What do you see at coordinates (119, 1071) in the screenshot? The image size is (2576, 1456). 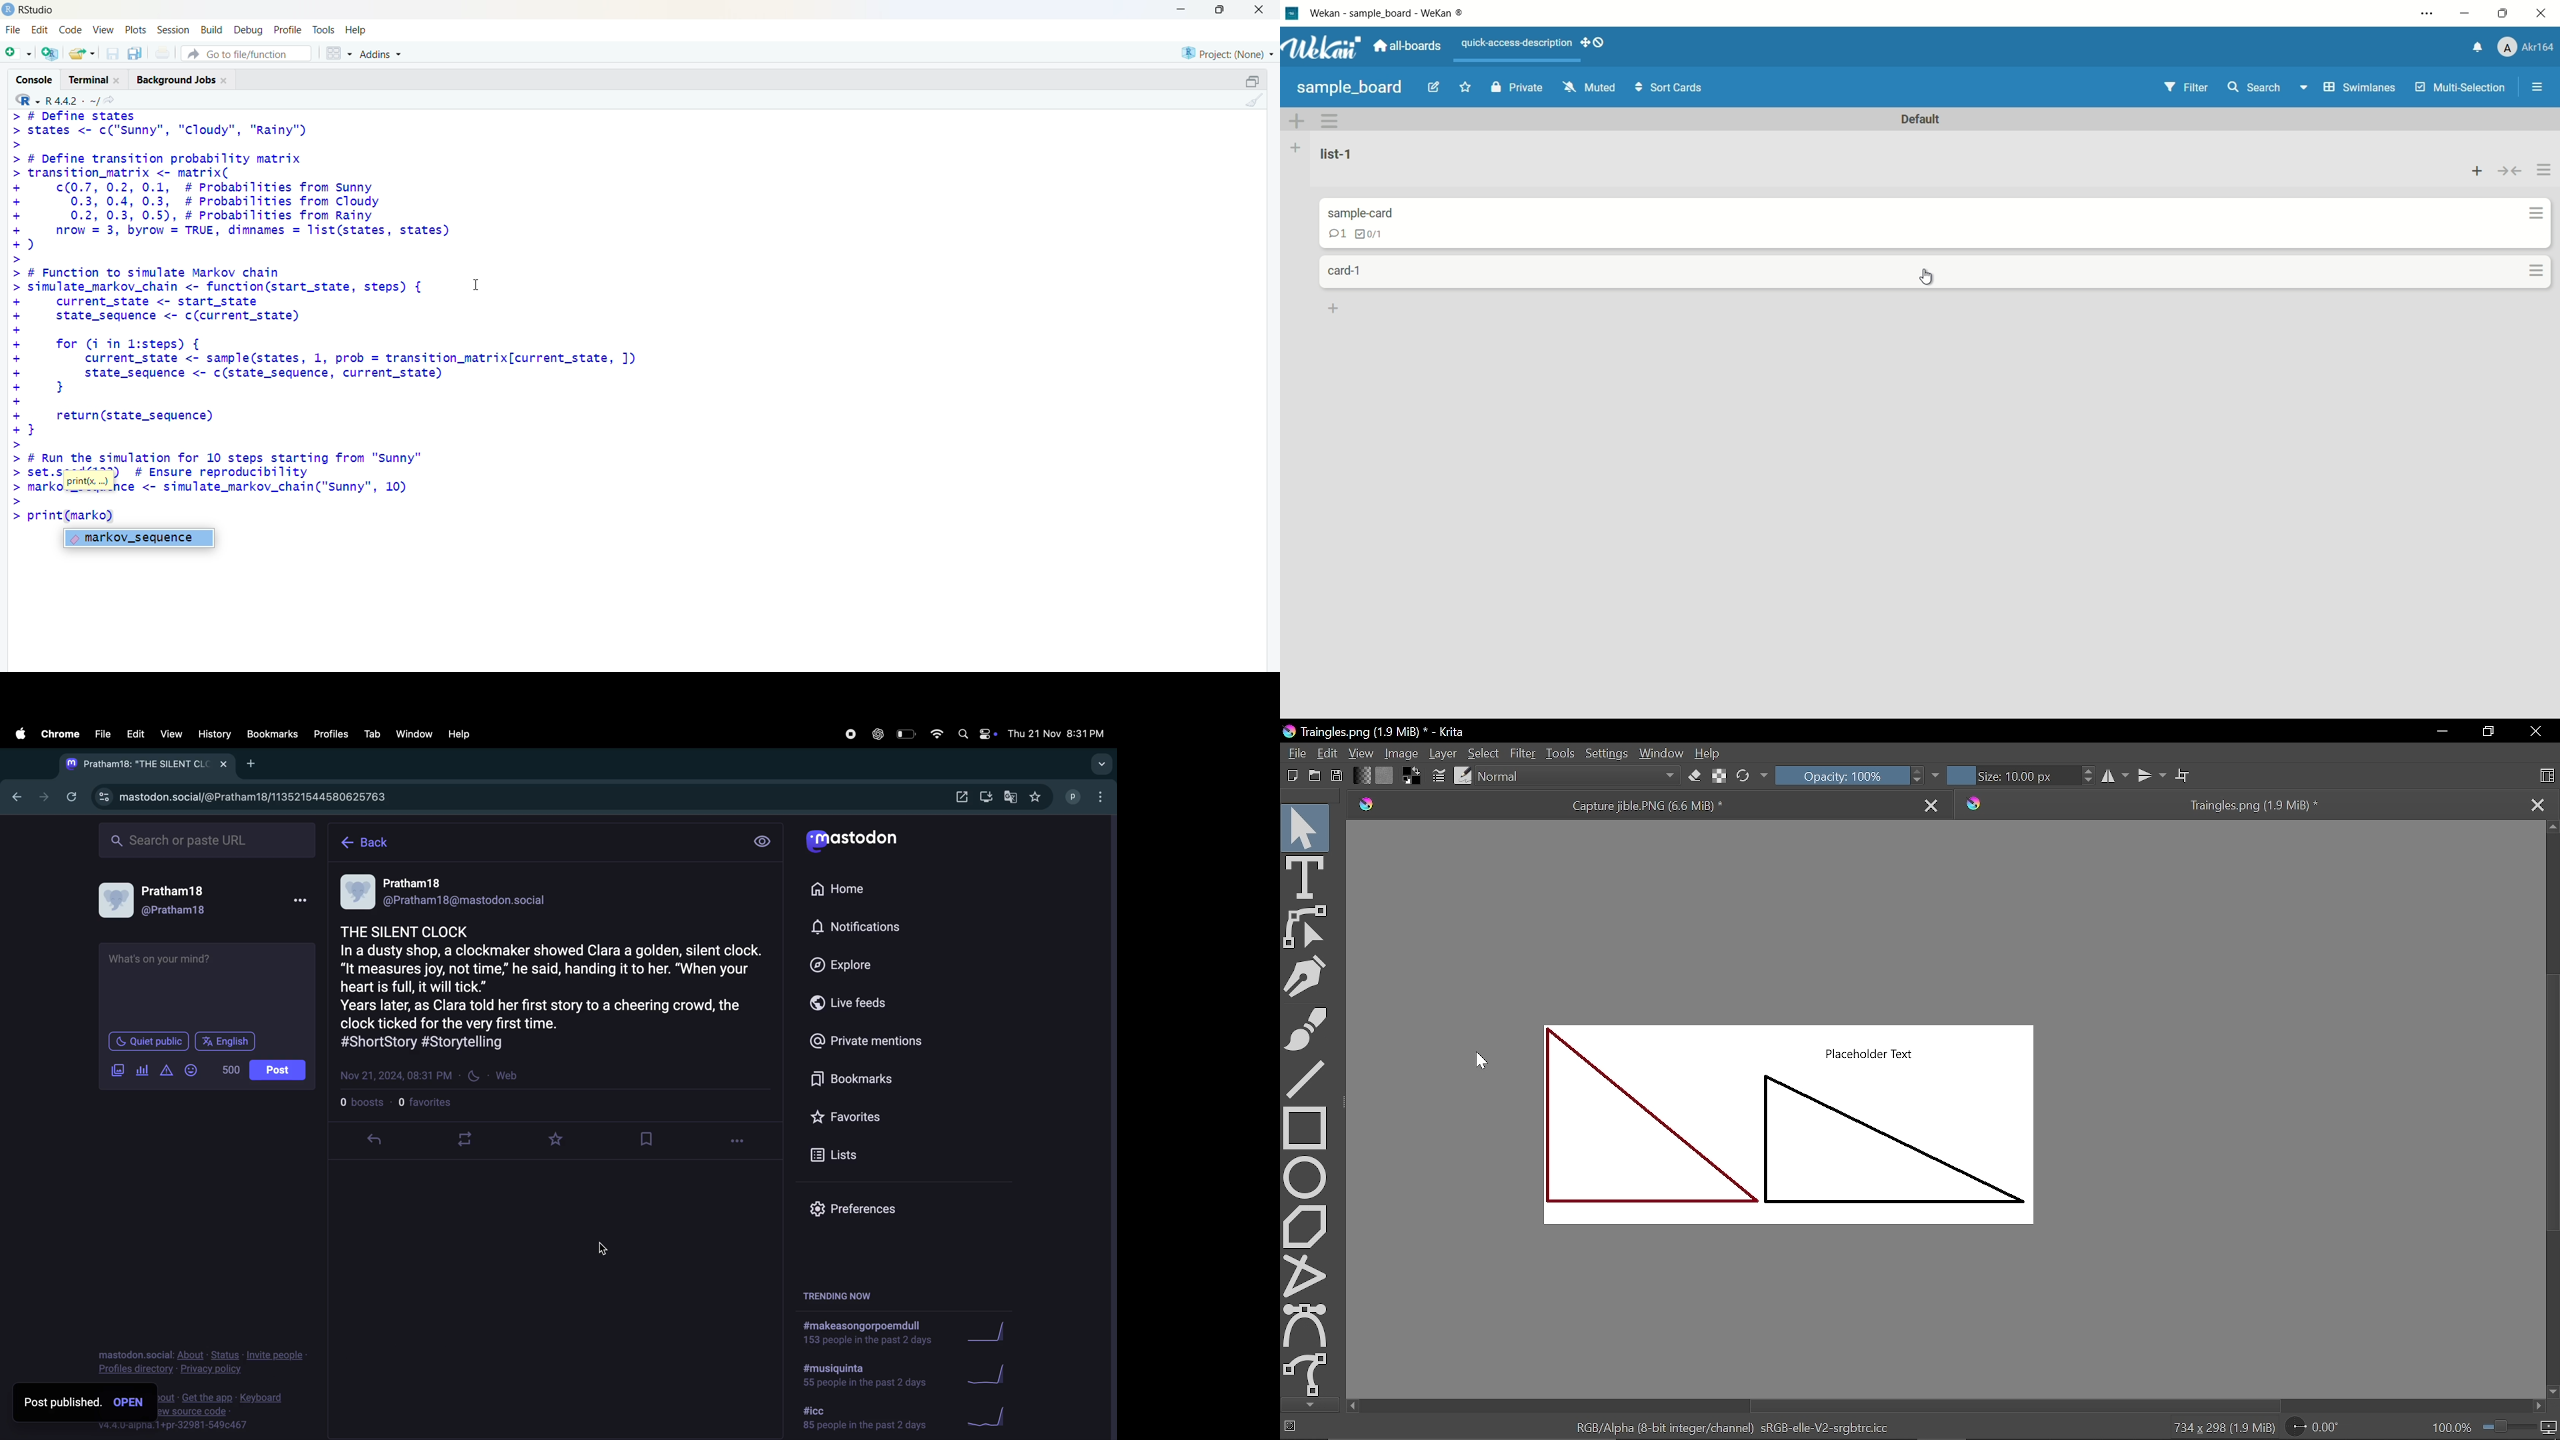 I see `add image` at bounding box center [119, 1071].